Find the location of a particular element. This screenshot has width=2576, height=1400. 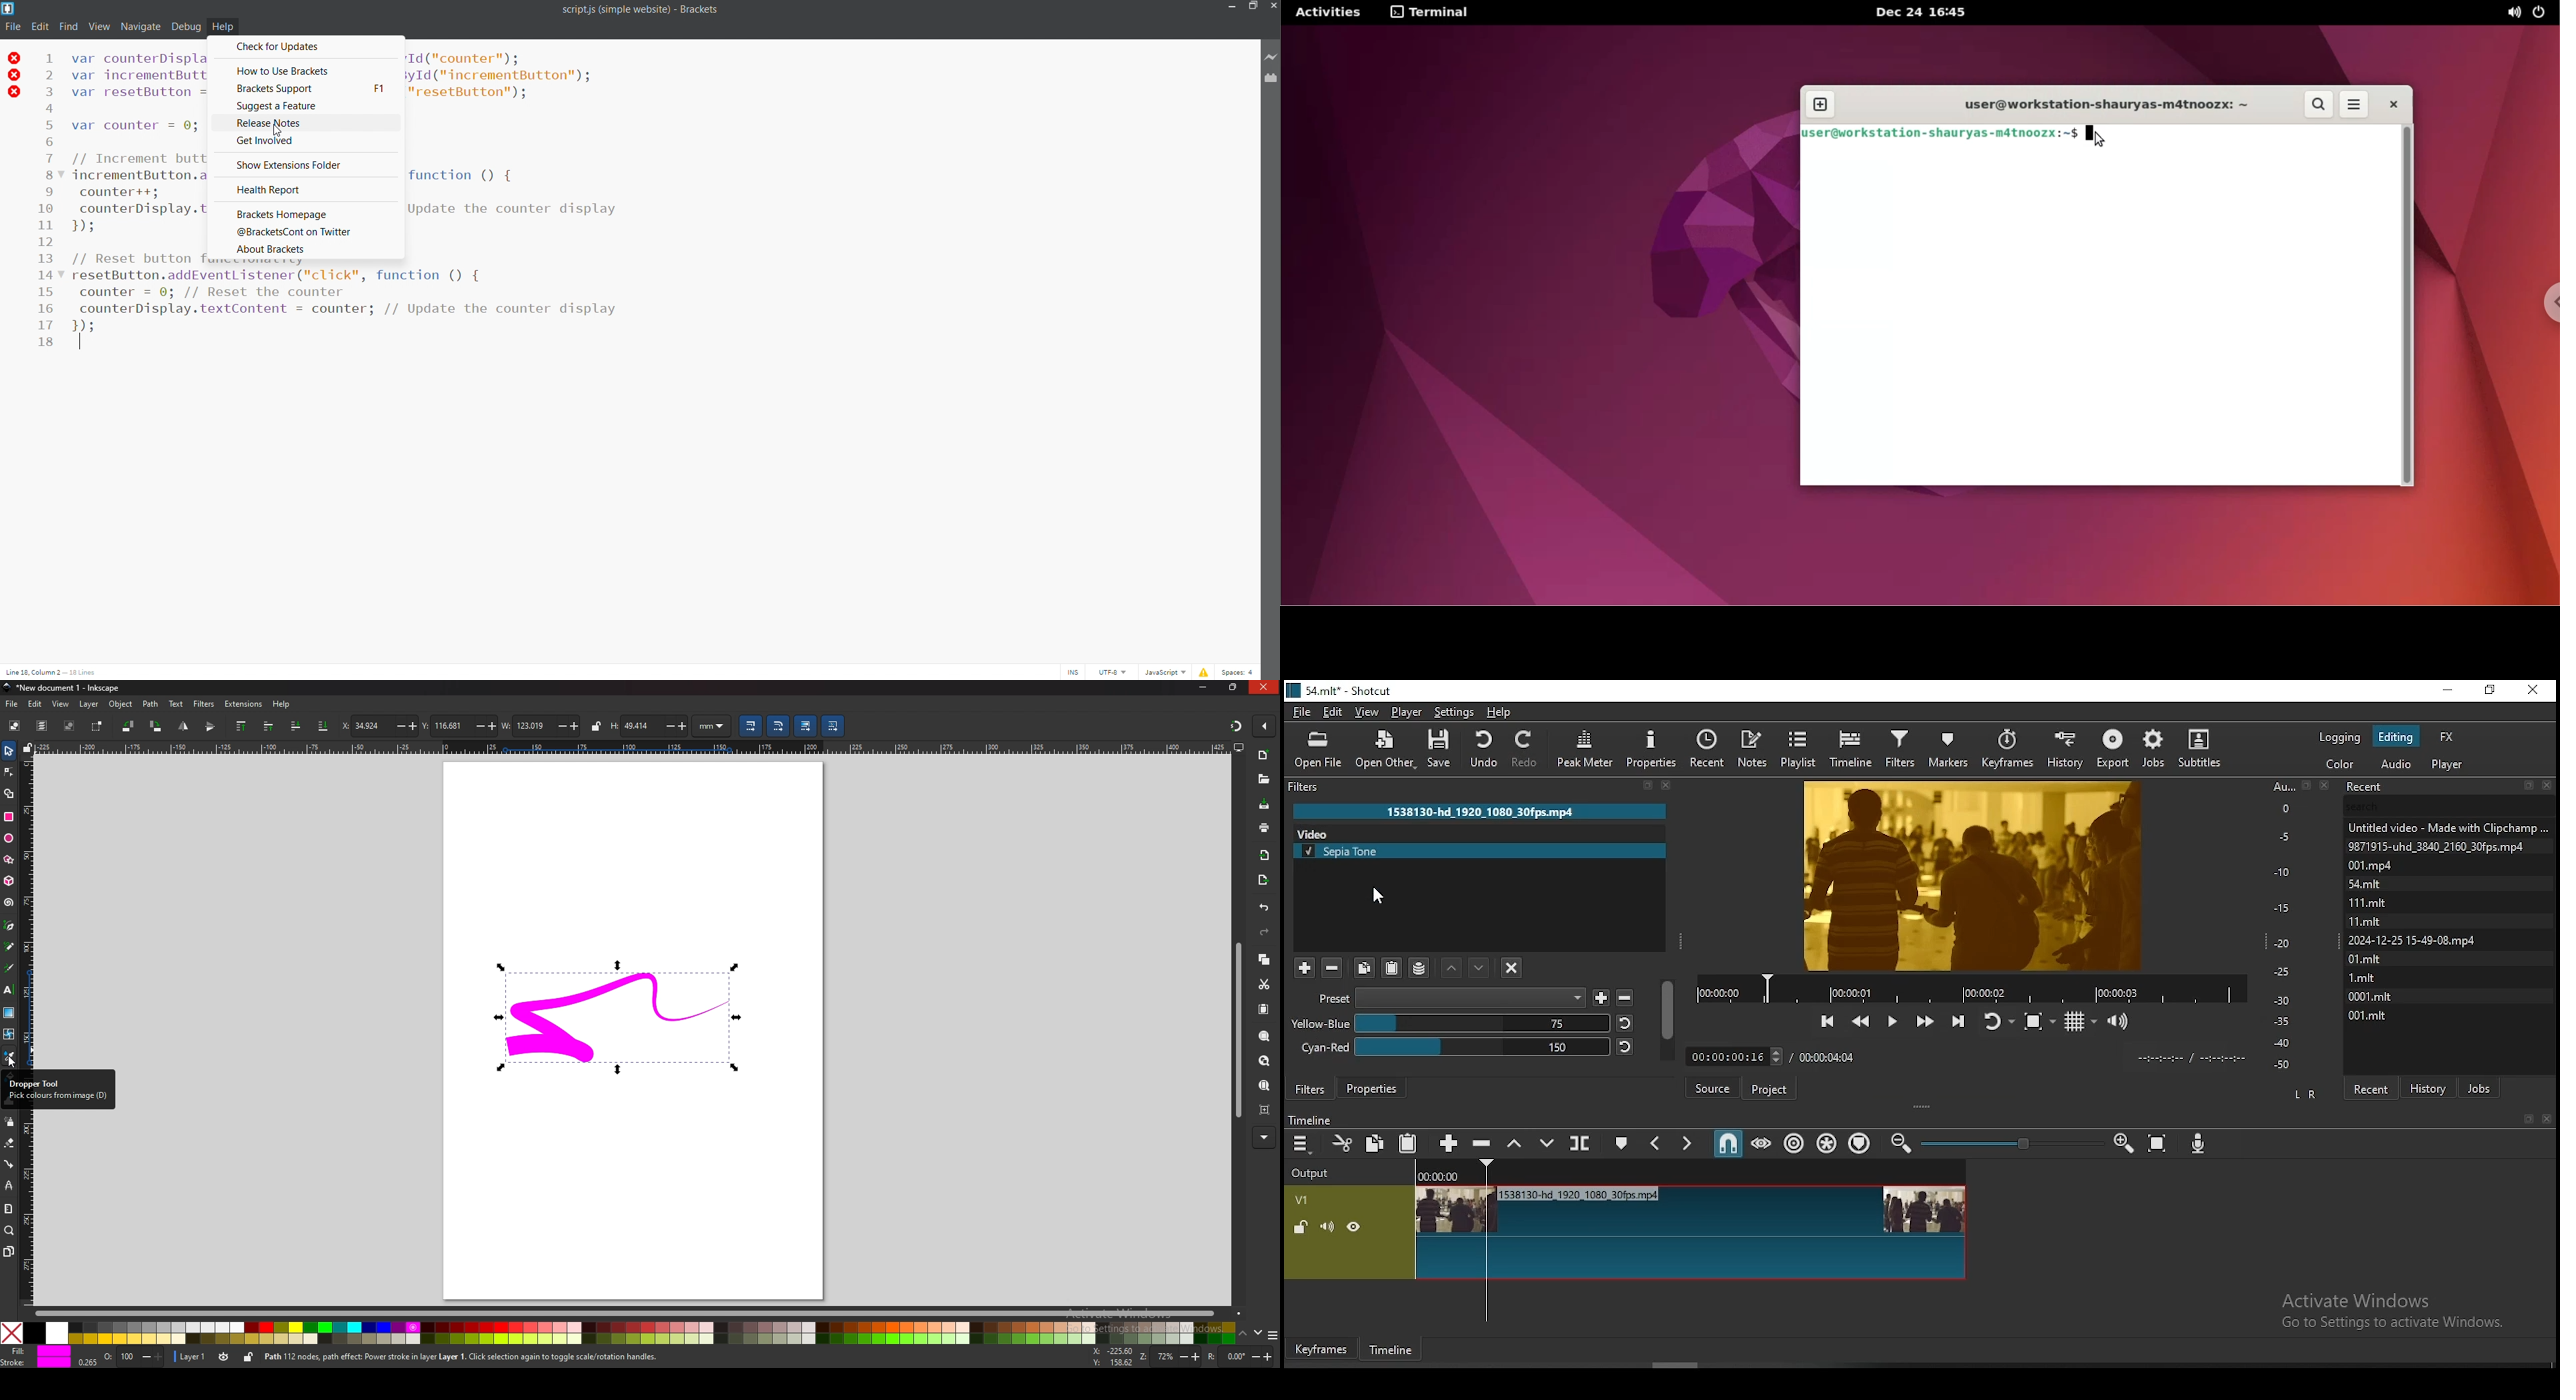

paste is located at coordinates (1266, 1008).